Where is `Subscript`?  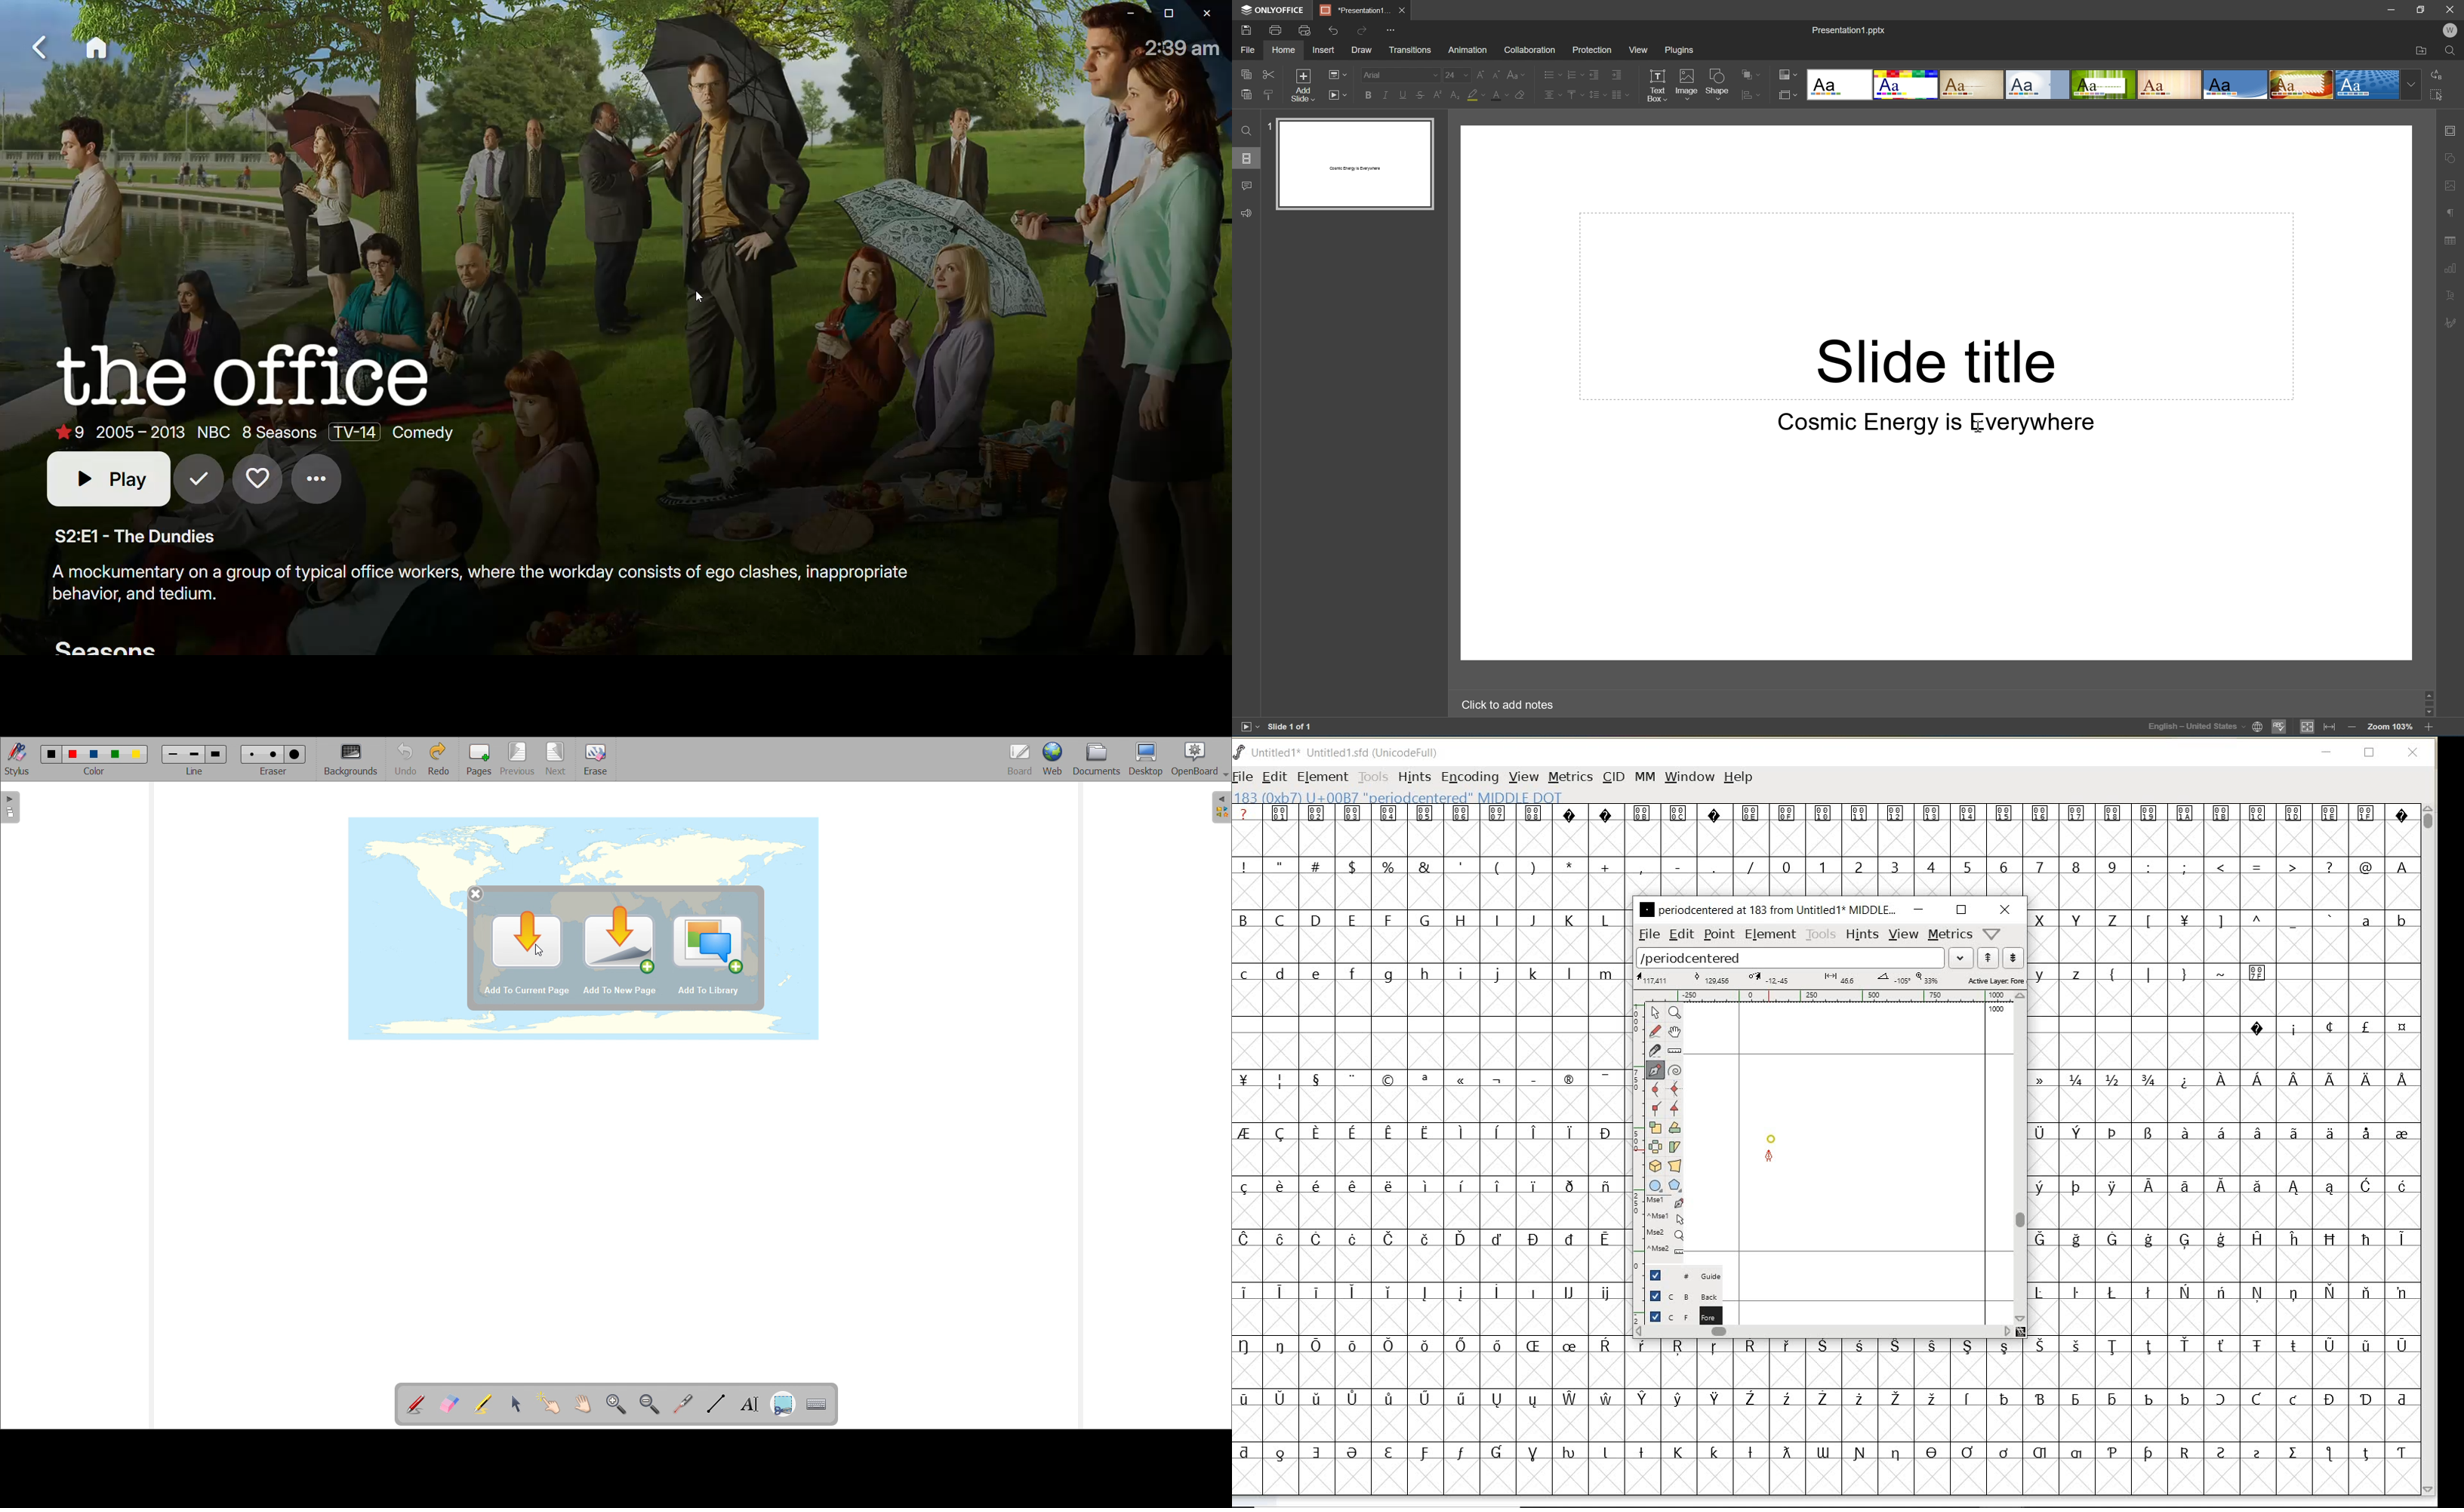
Subscript is located at coordinates (1455, 94).